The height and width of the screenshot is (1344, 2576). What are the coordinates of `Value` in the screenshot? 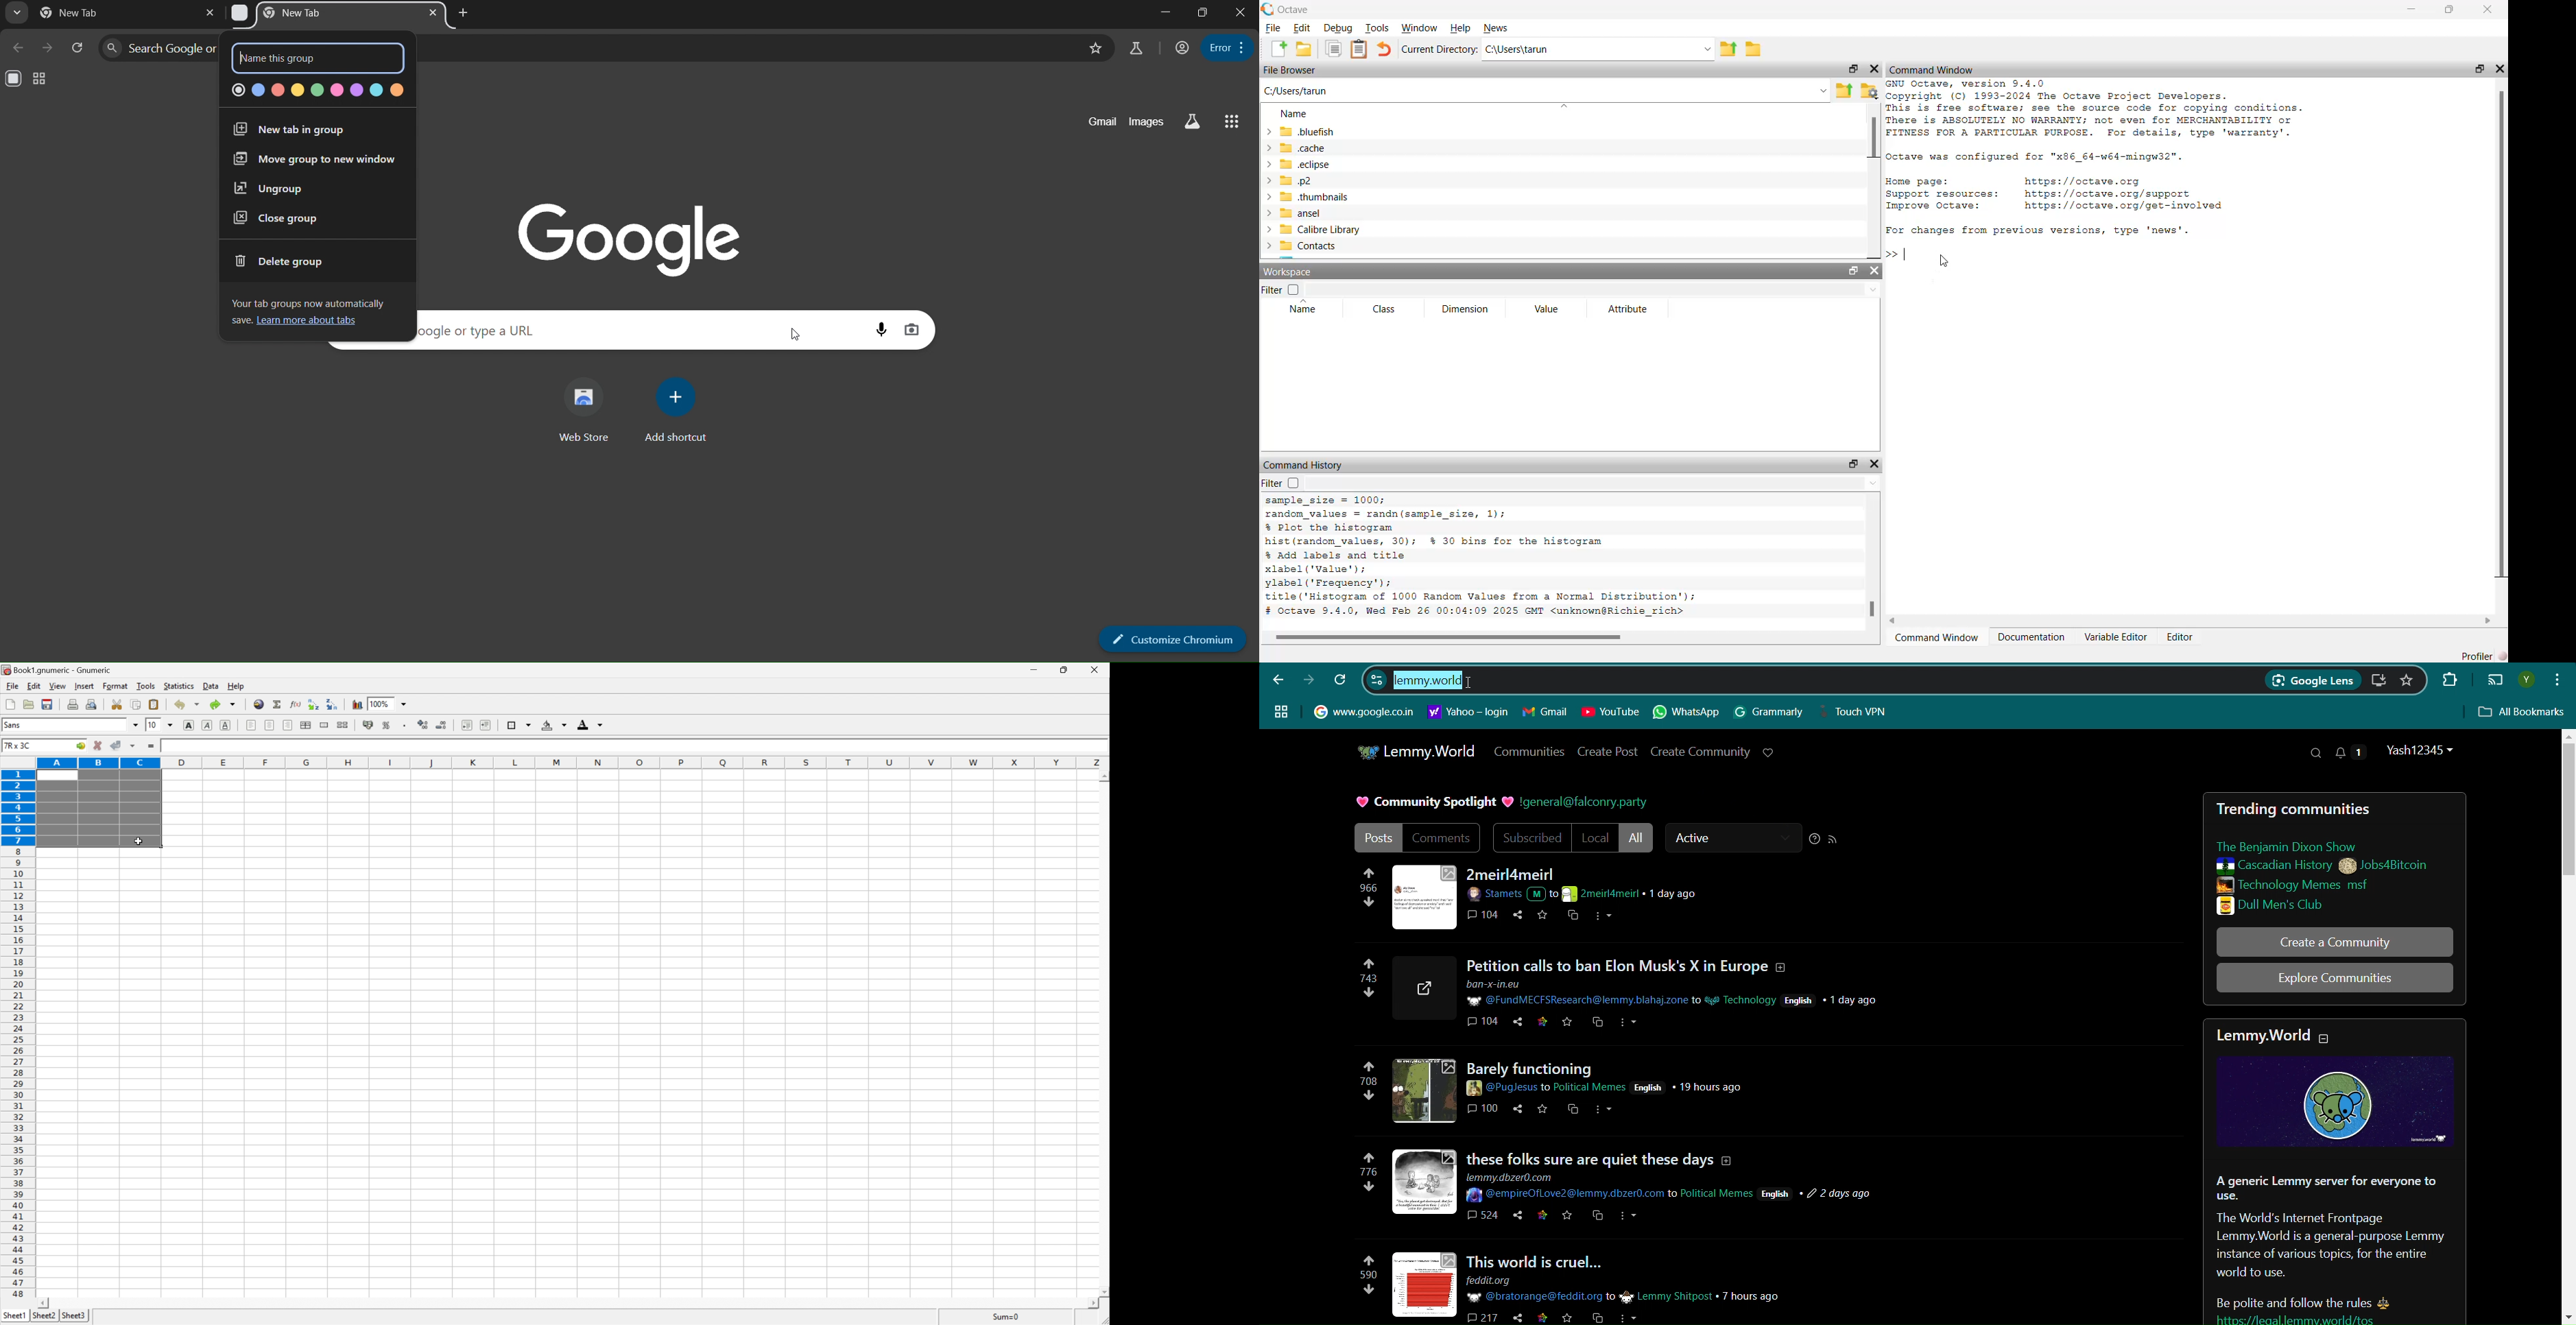 It's located at (1547, 309).